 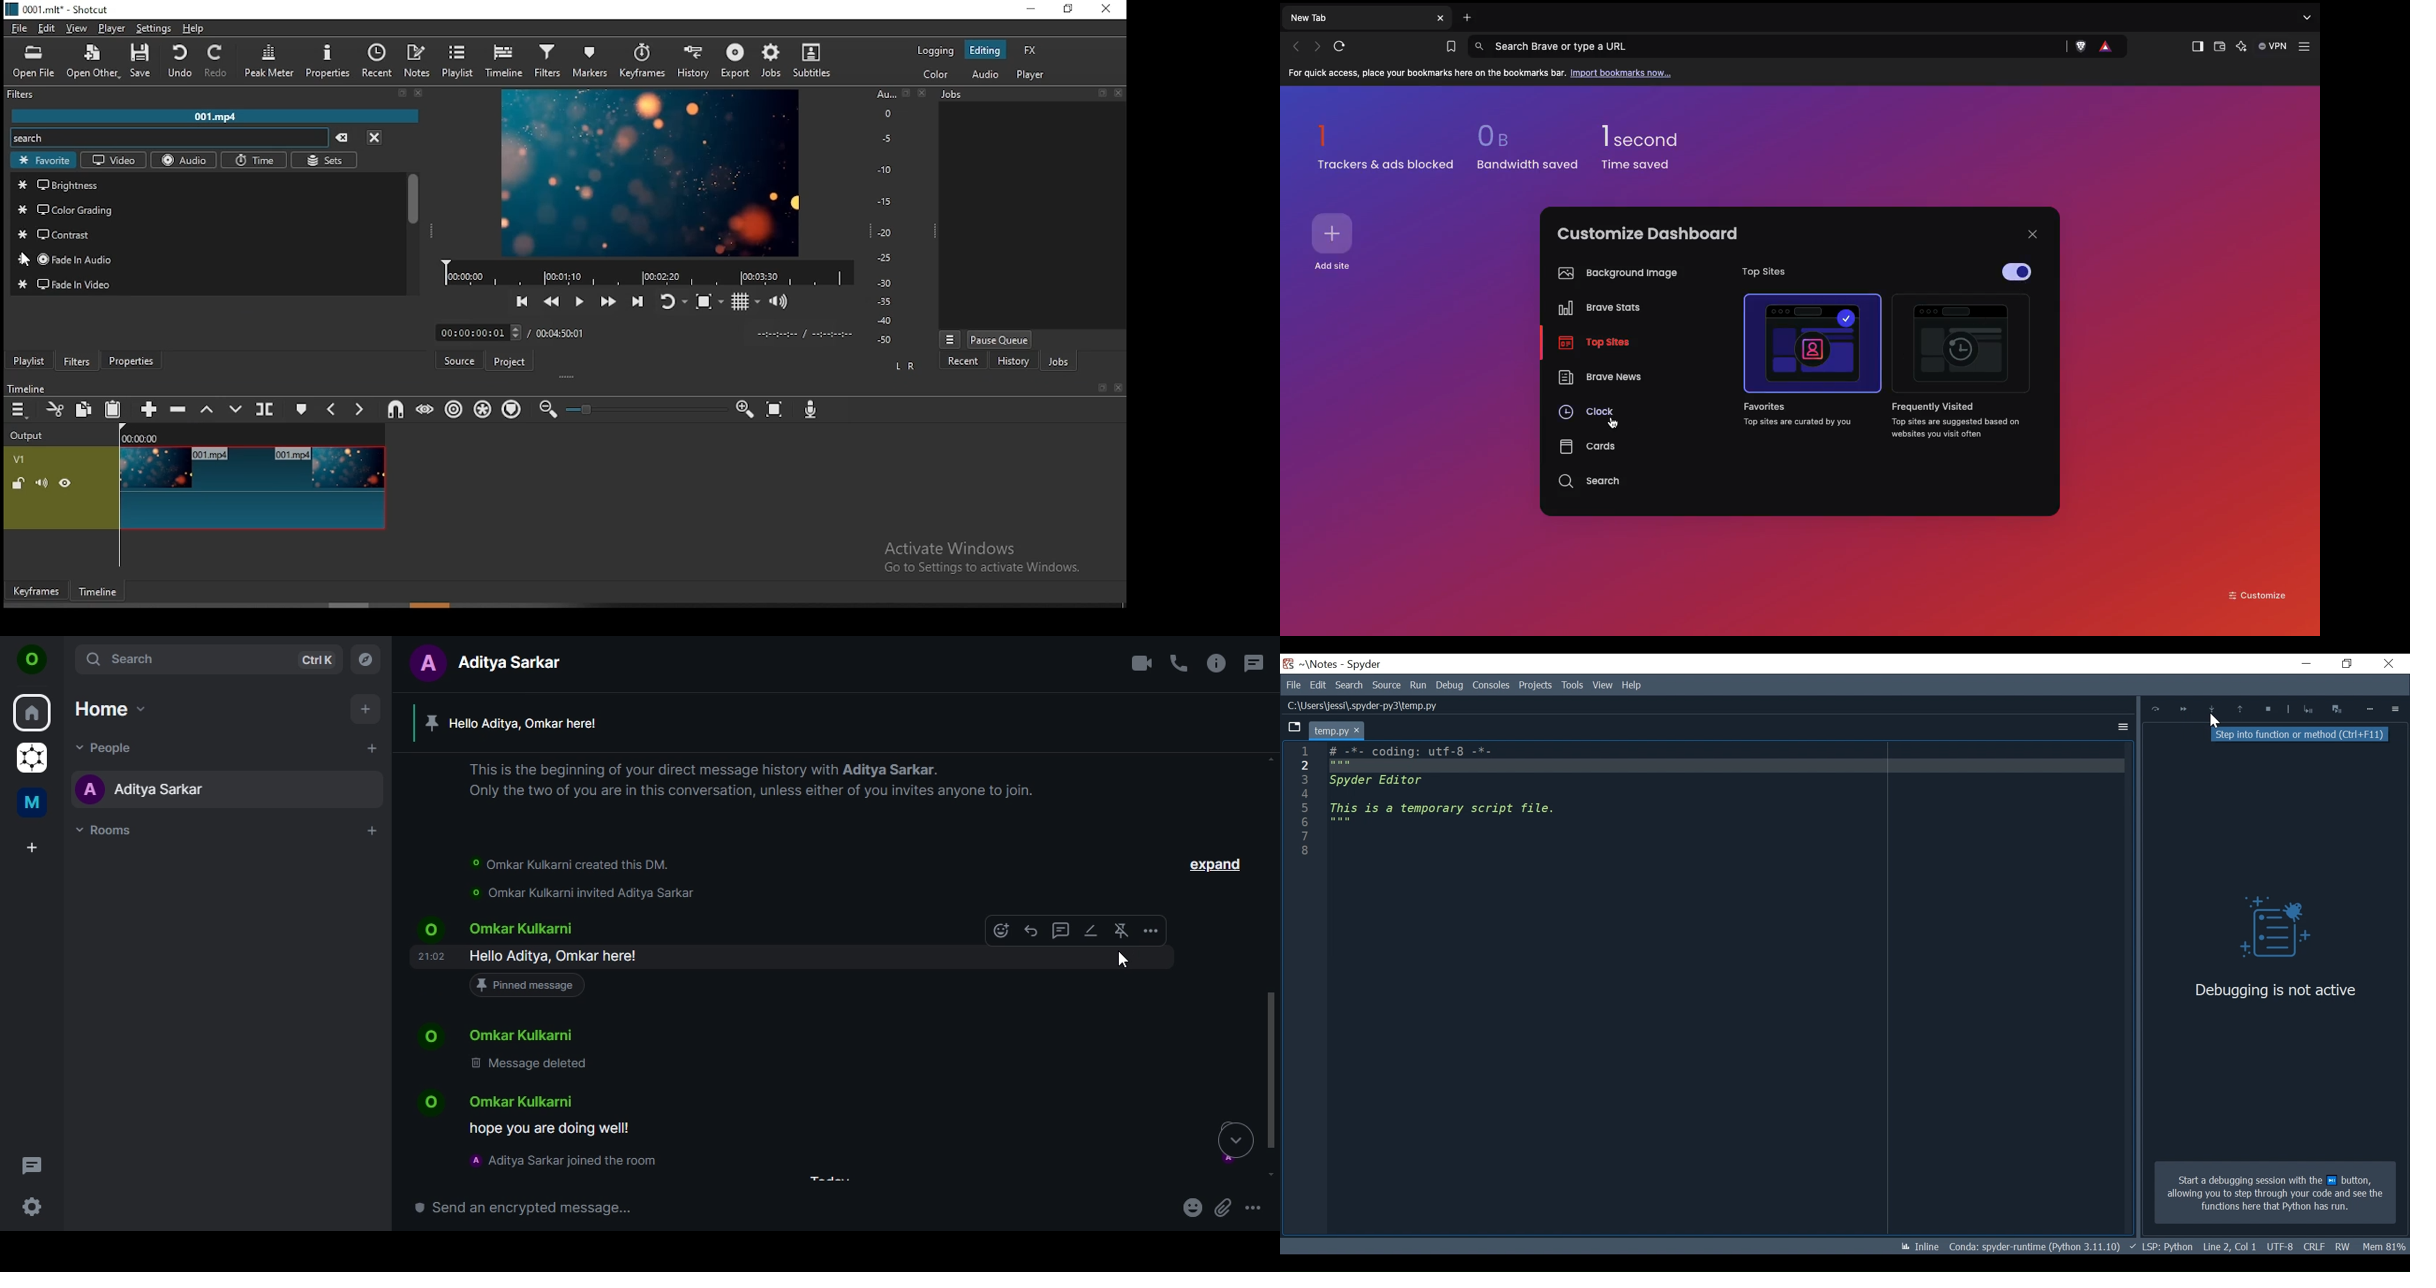 What do you see at coordinates (1288, 664) in the screenshot?
I see `Spyder Desktop Icon` at bounding box center [1288, 664].